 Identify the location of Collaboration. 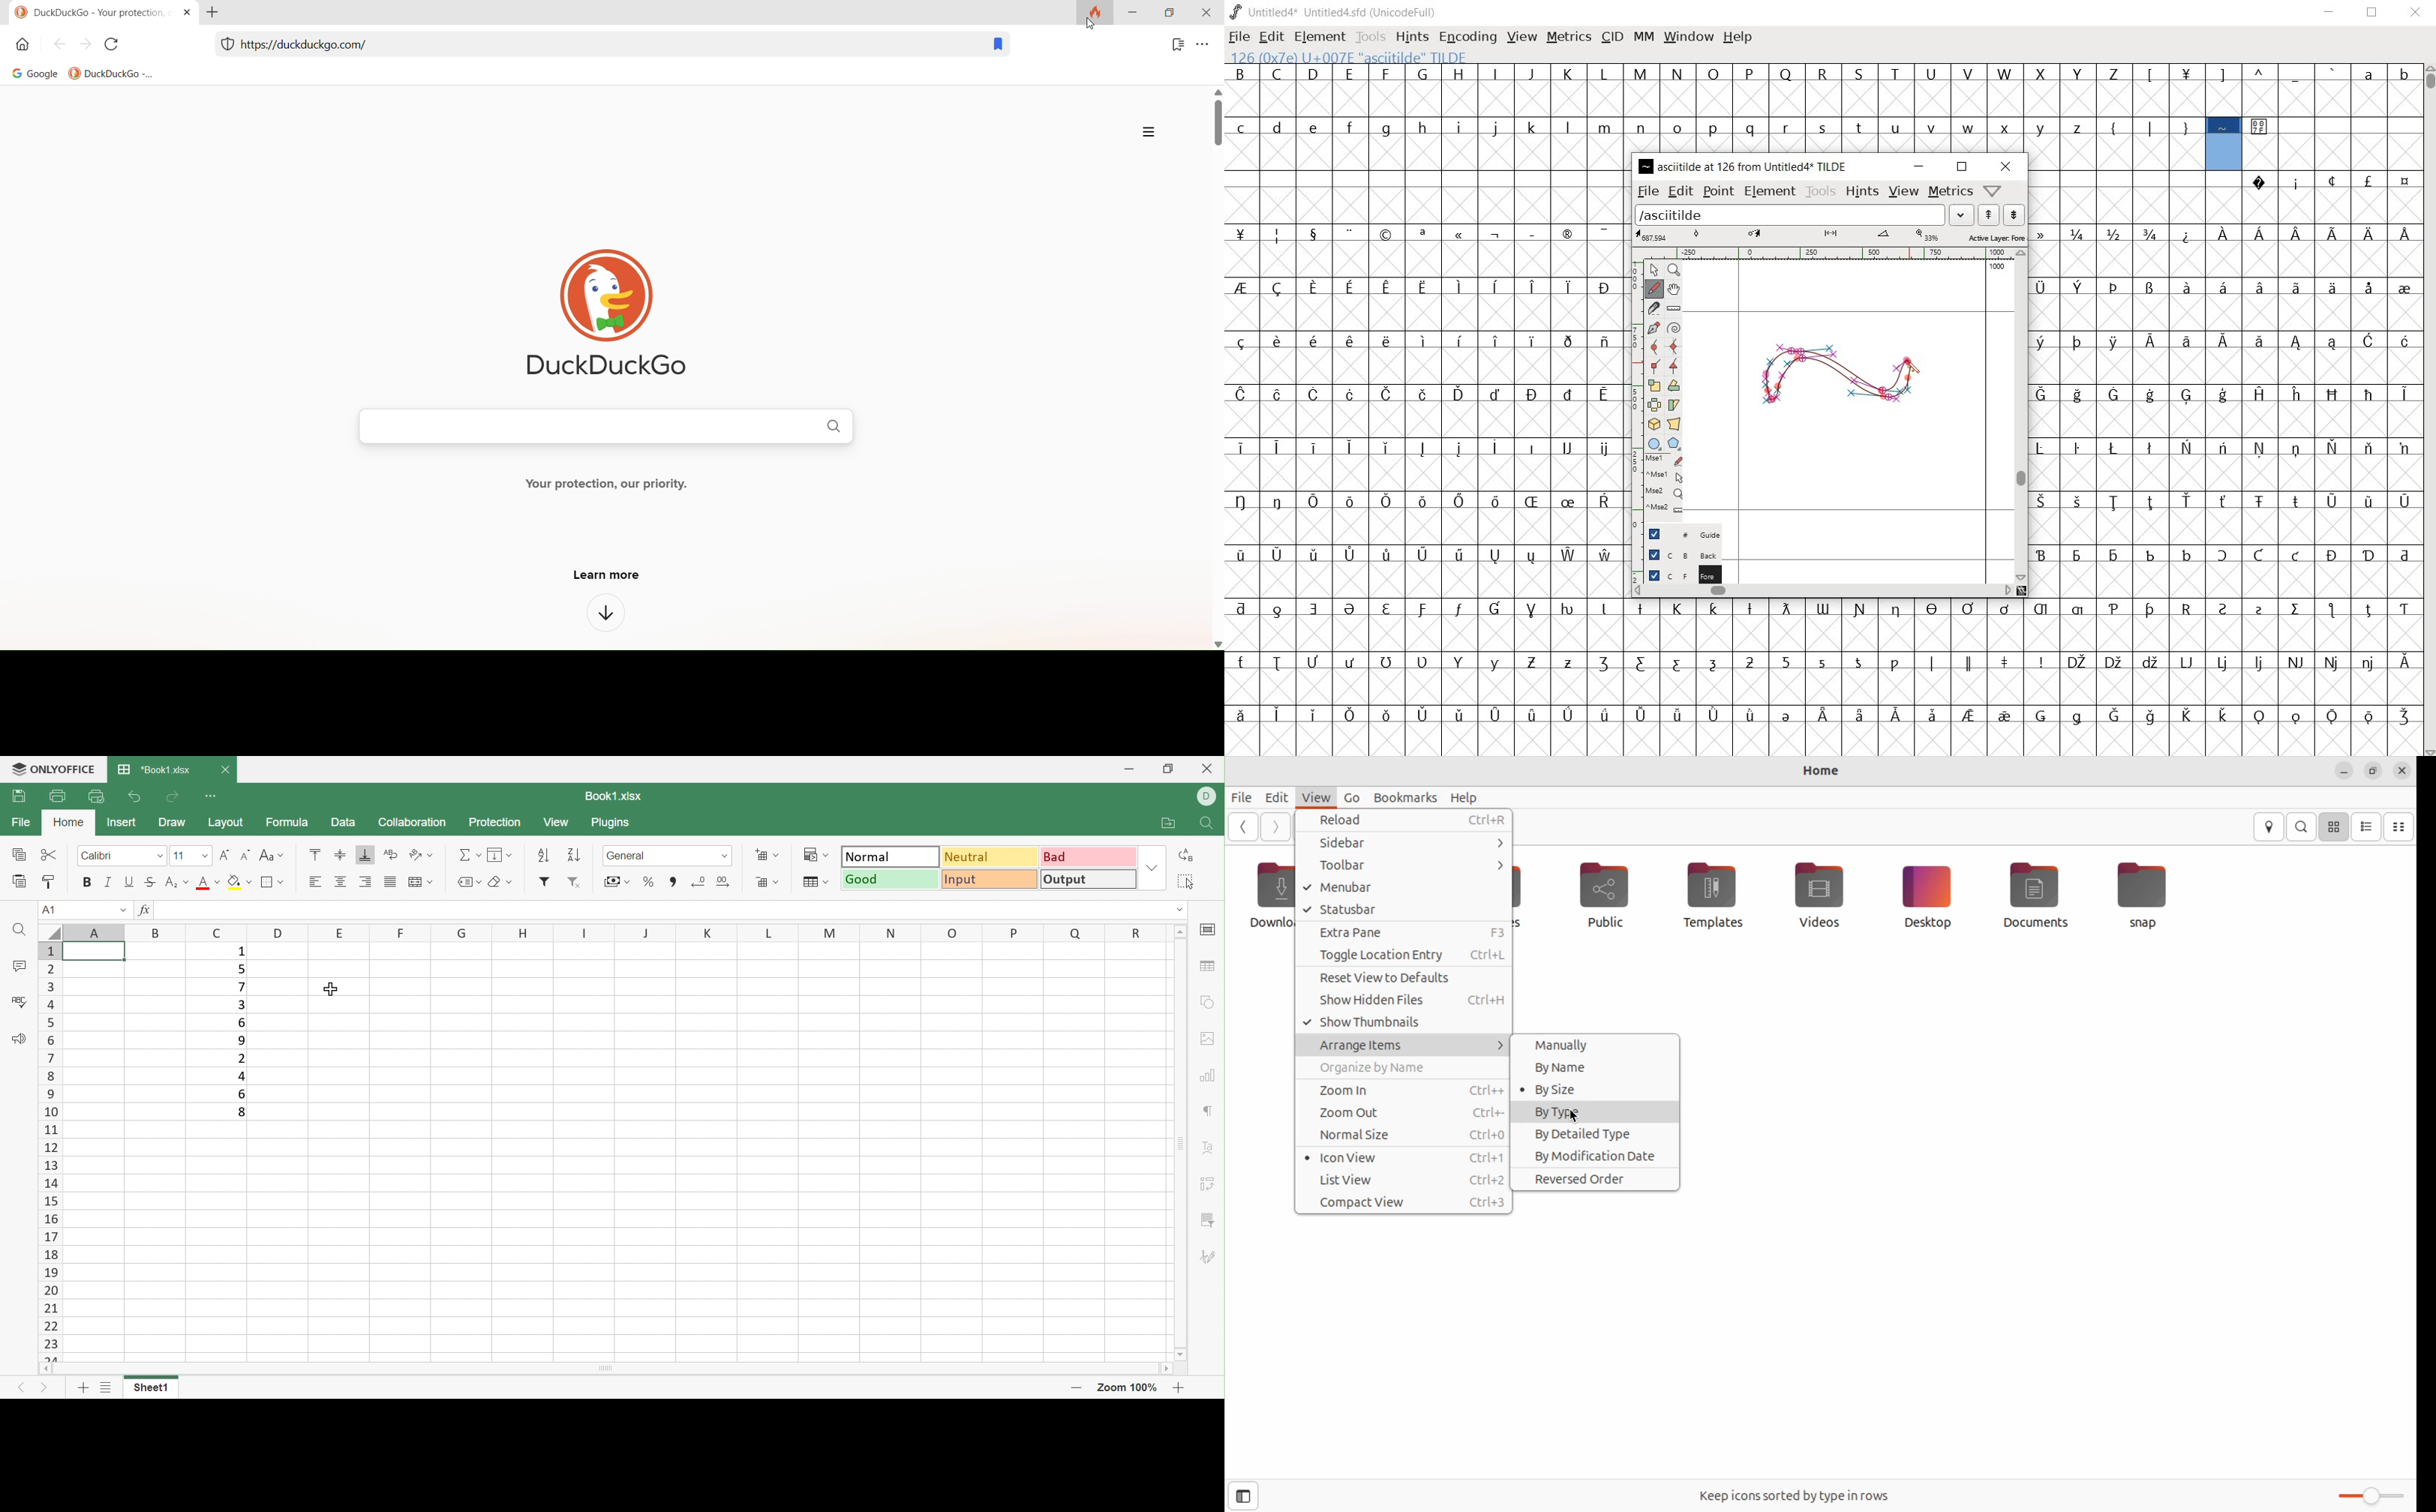
(417, 822).